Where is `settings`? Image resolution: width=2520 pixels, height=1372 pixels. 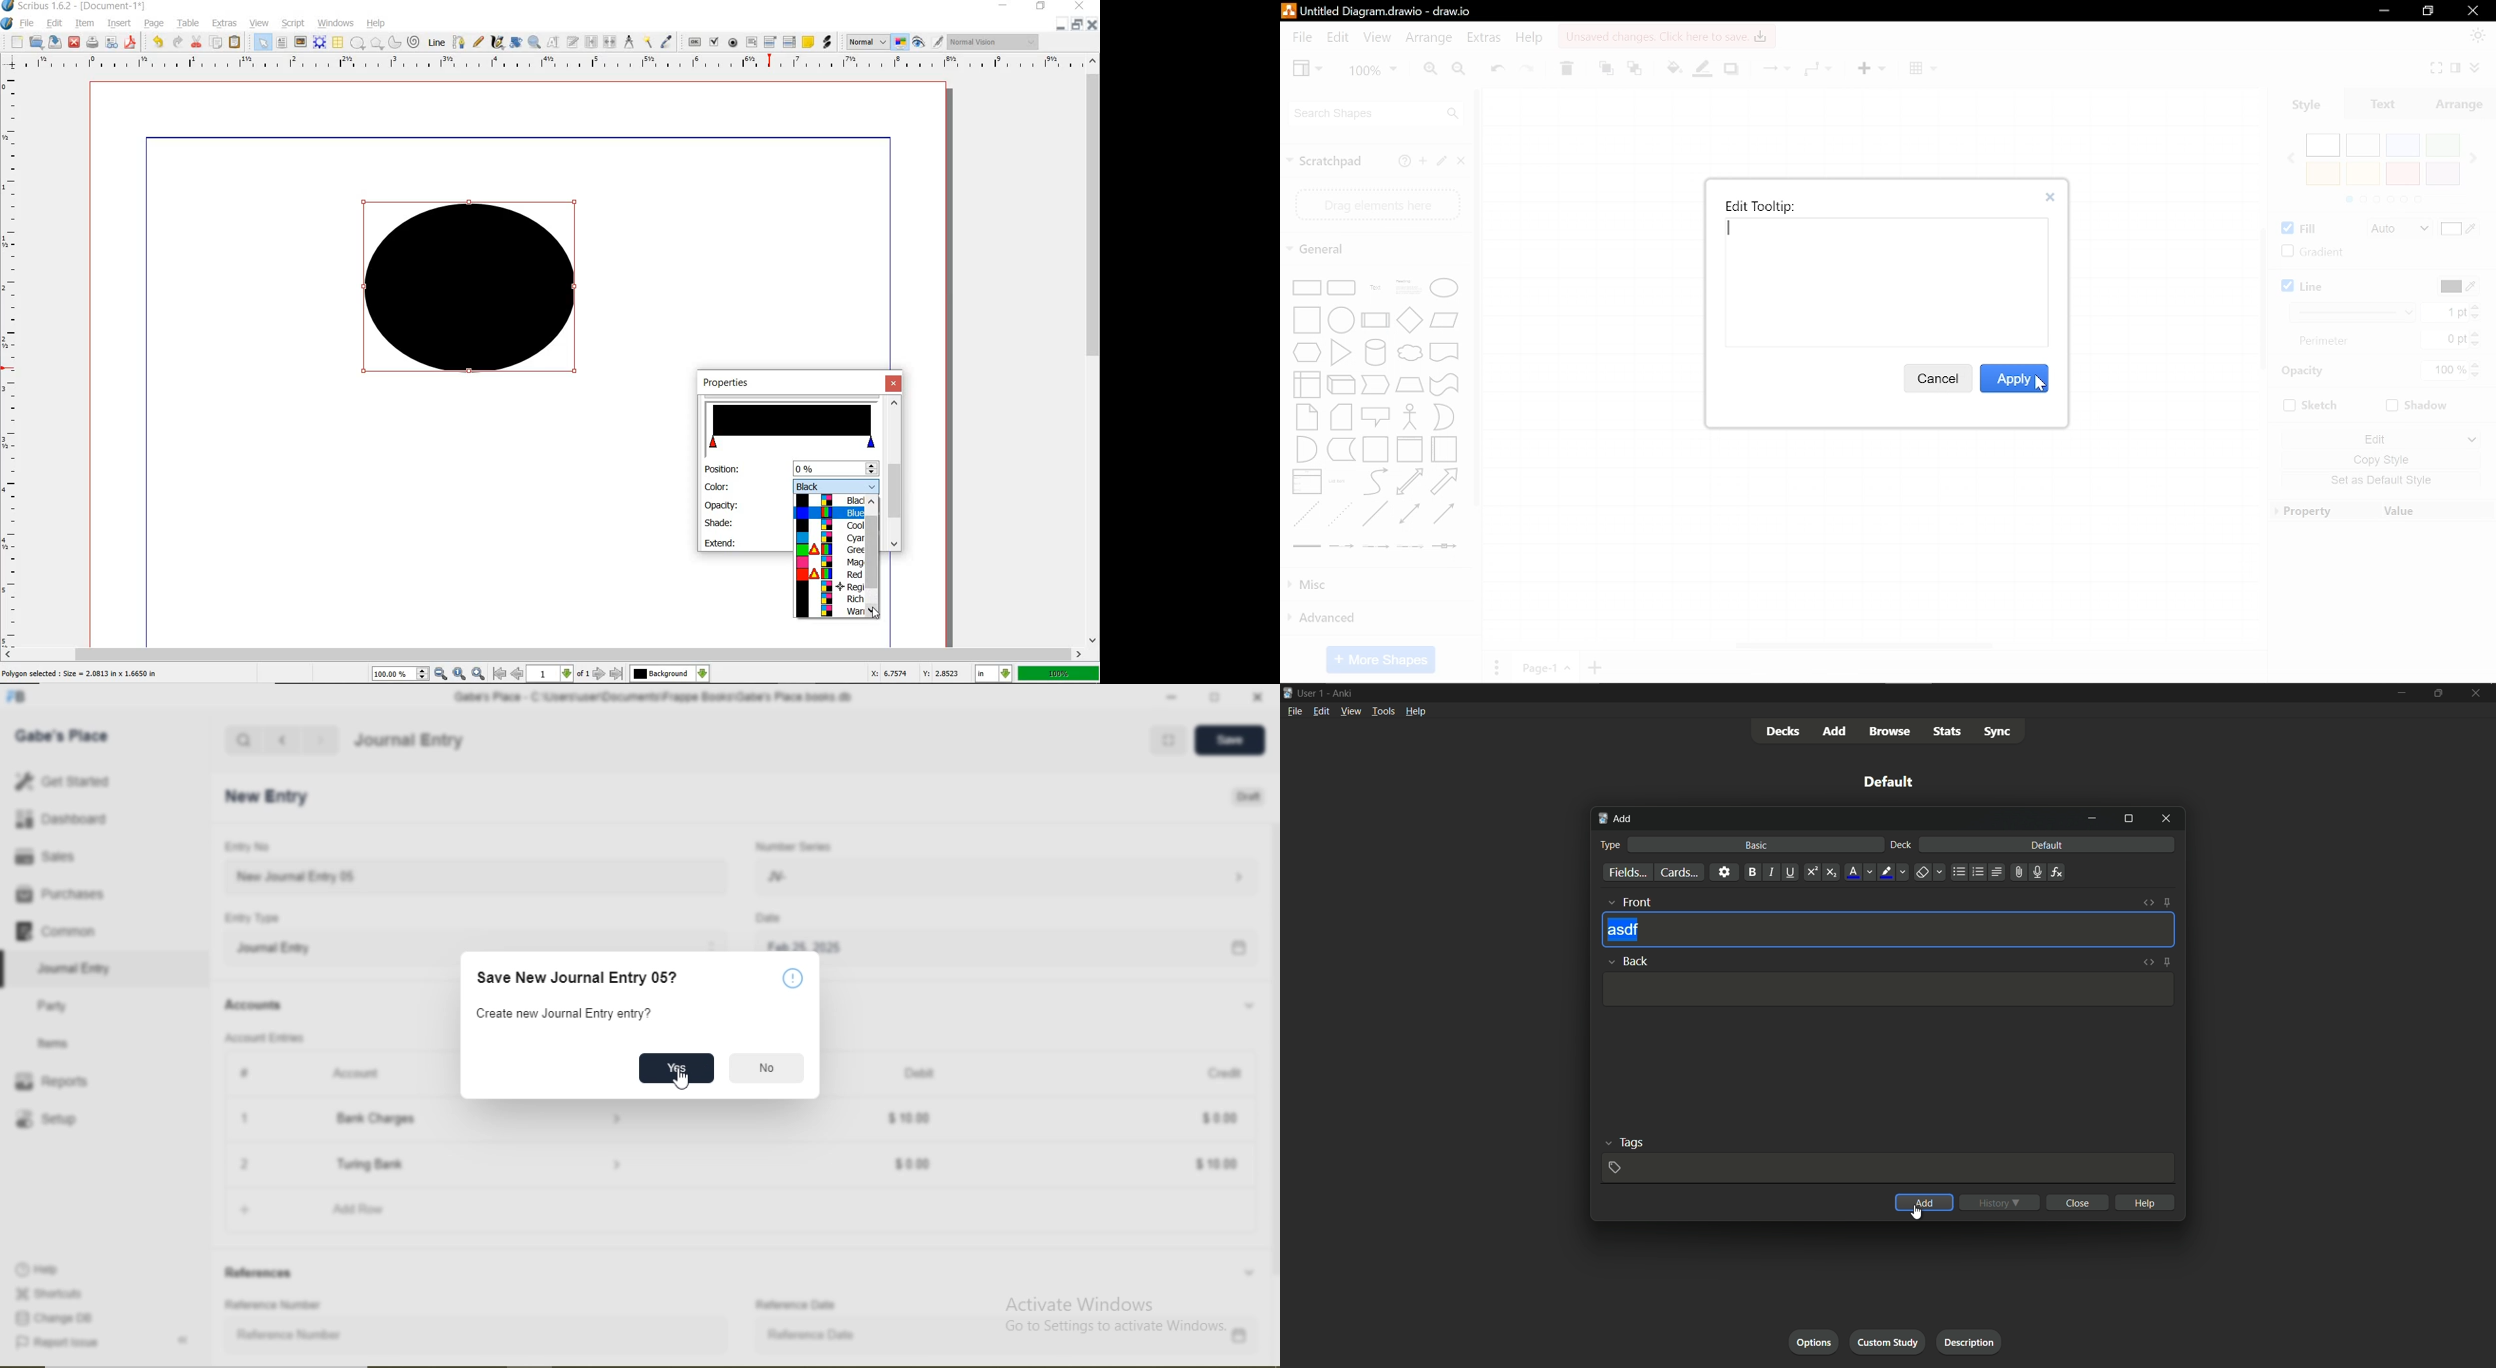 settings is located at coordinates (1725, 872).